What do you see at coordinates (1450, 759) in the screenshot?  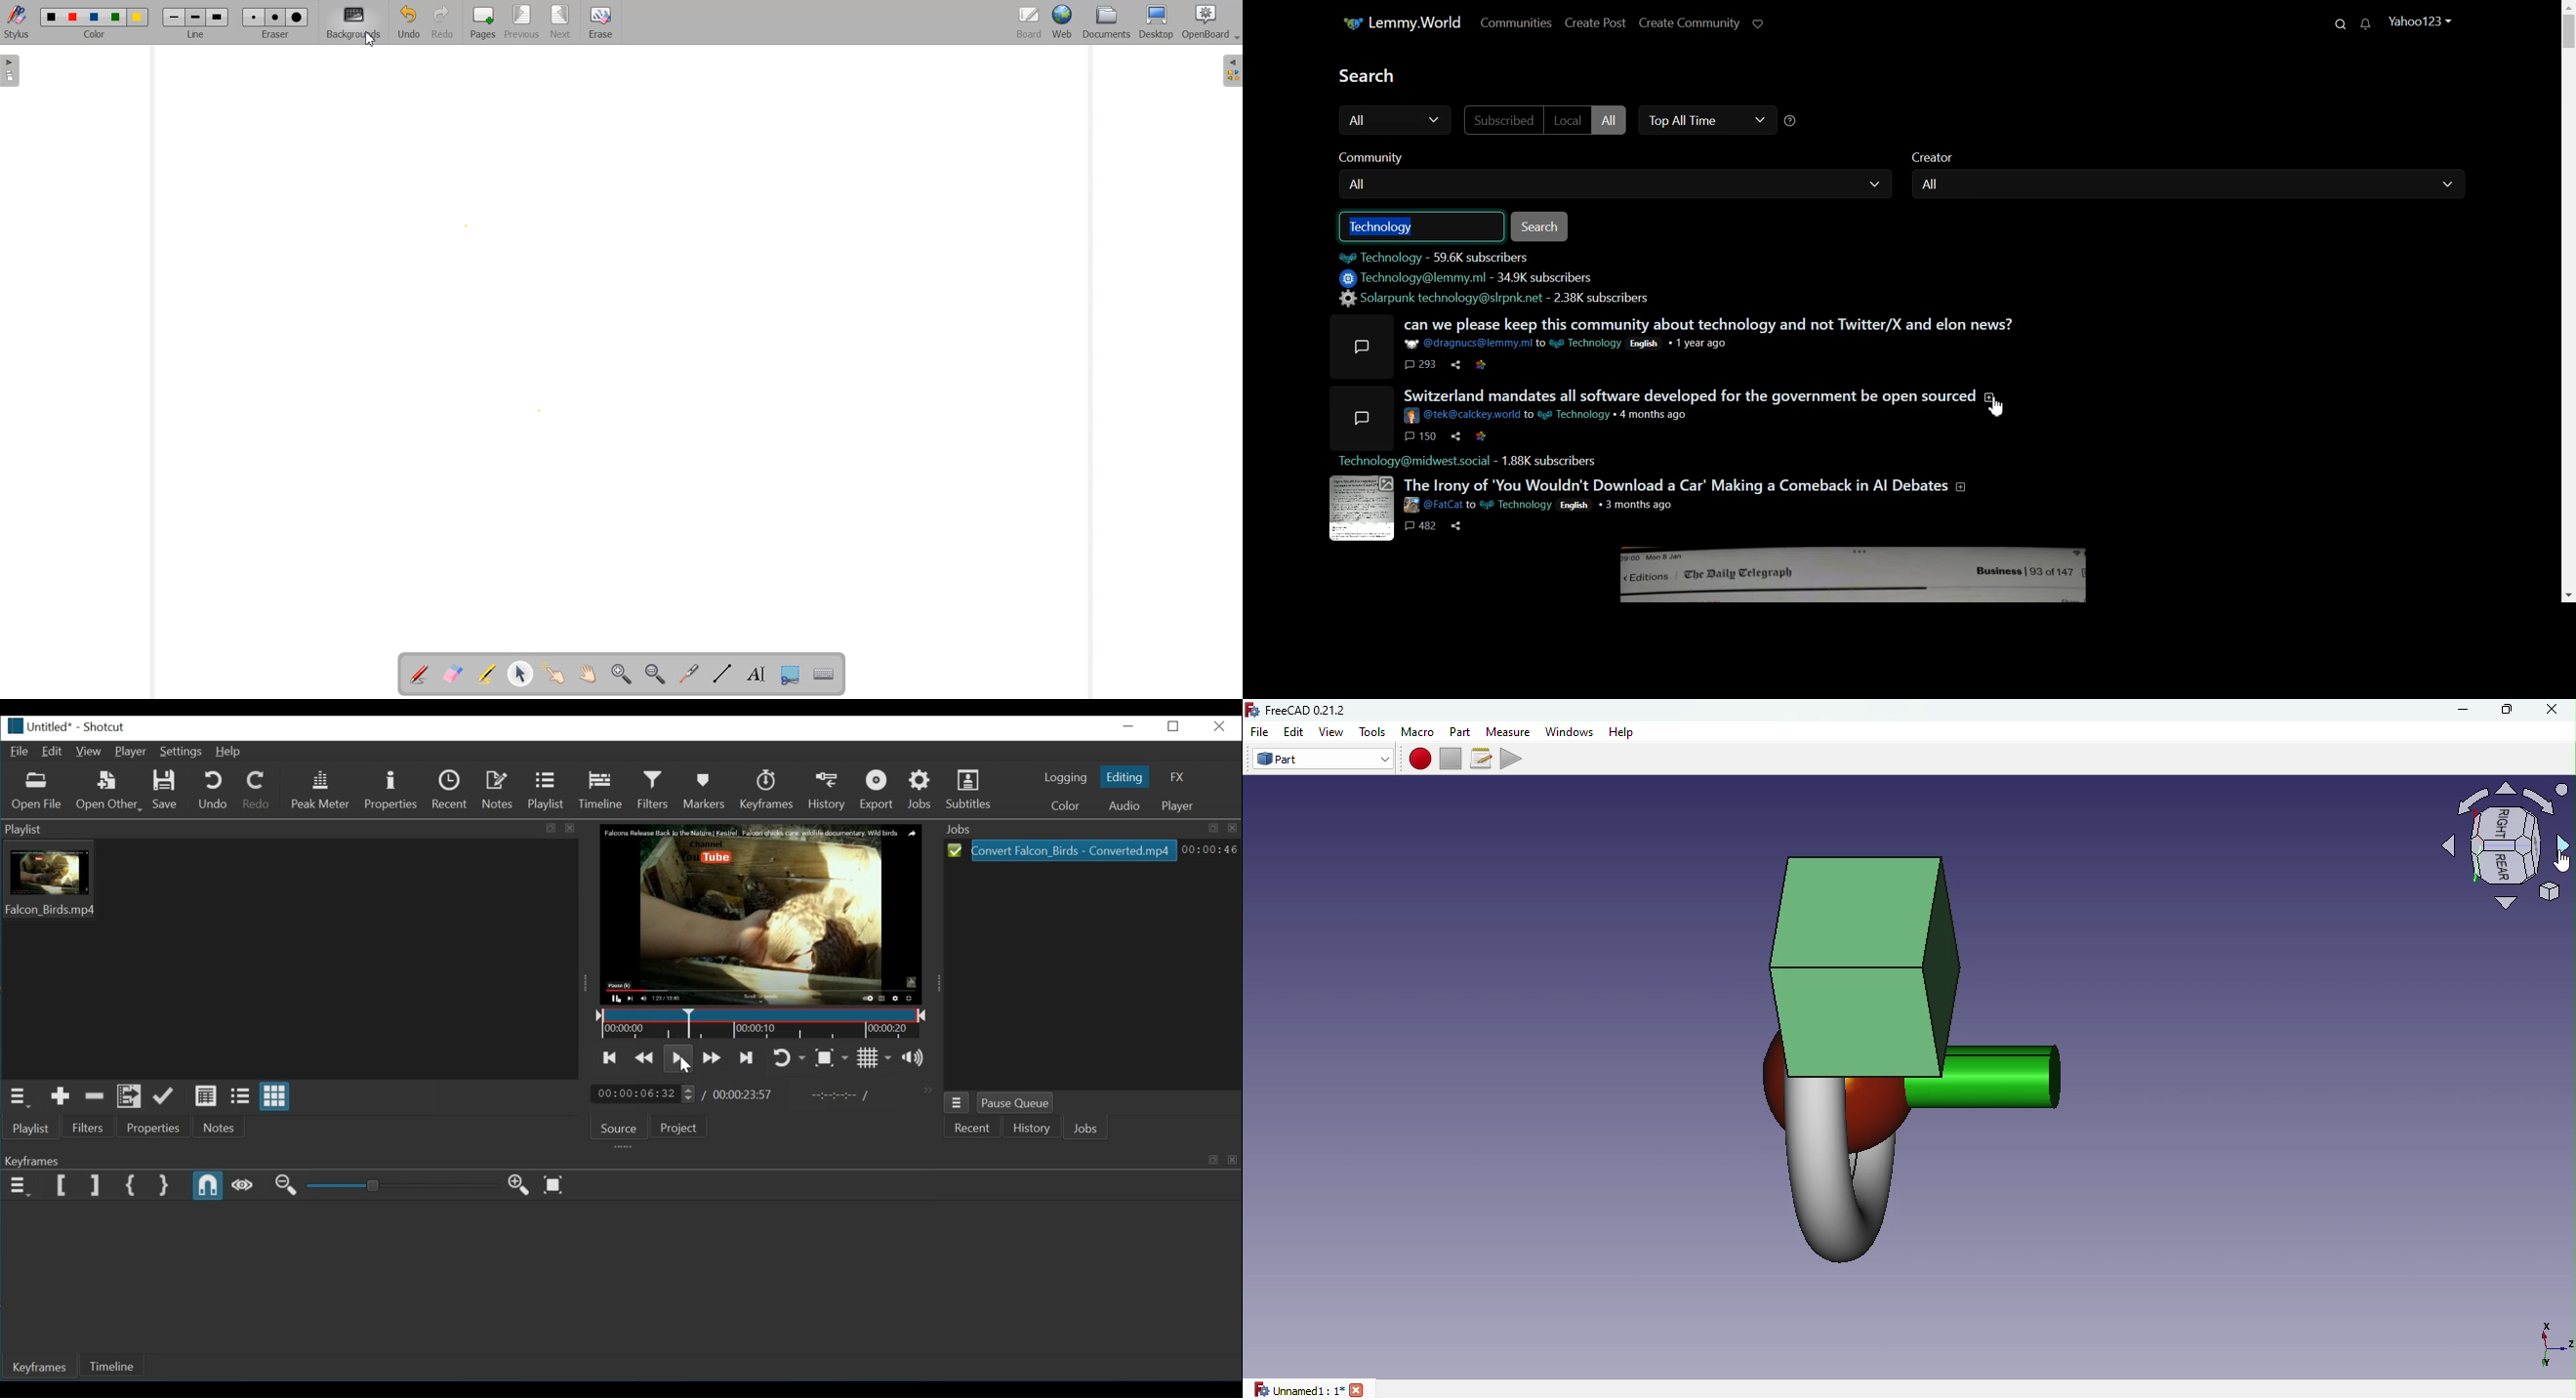 I see `Stop macro recording` at bounding box center [1450, 759].